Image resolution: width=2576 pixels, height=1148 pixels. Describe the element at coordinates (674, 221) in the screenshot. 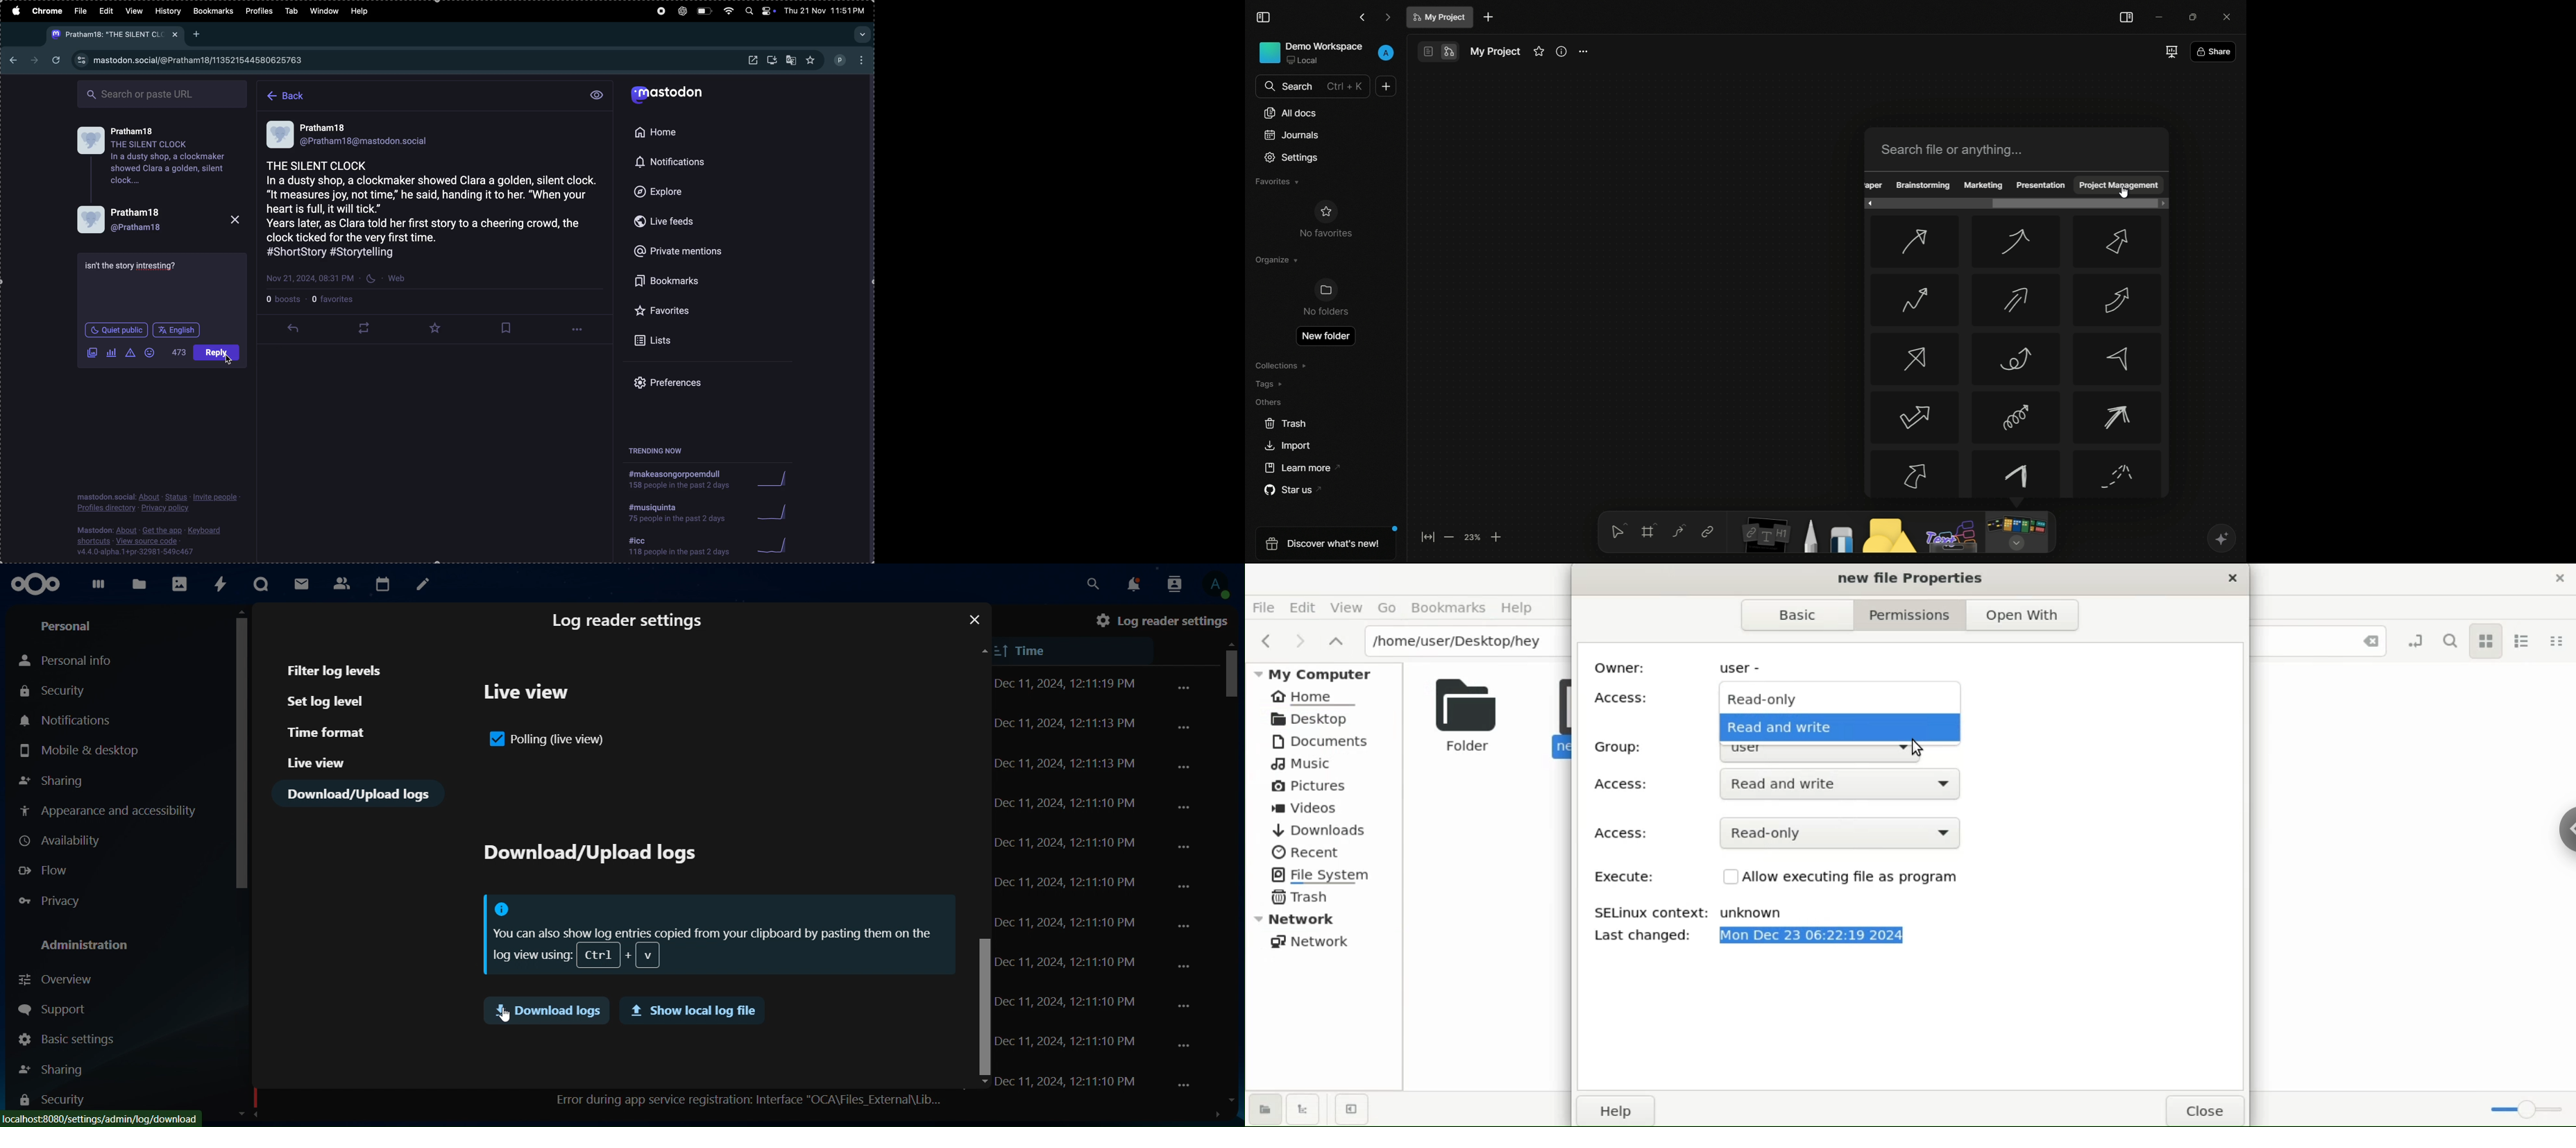

I see `live feed` at that location.